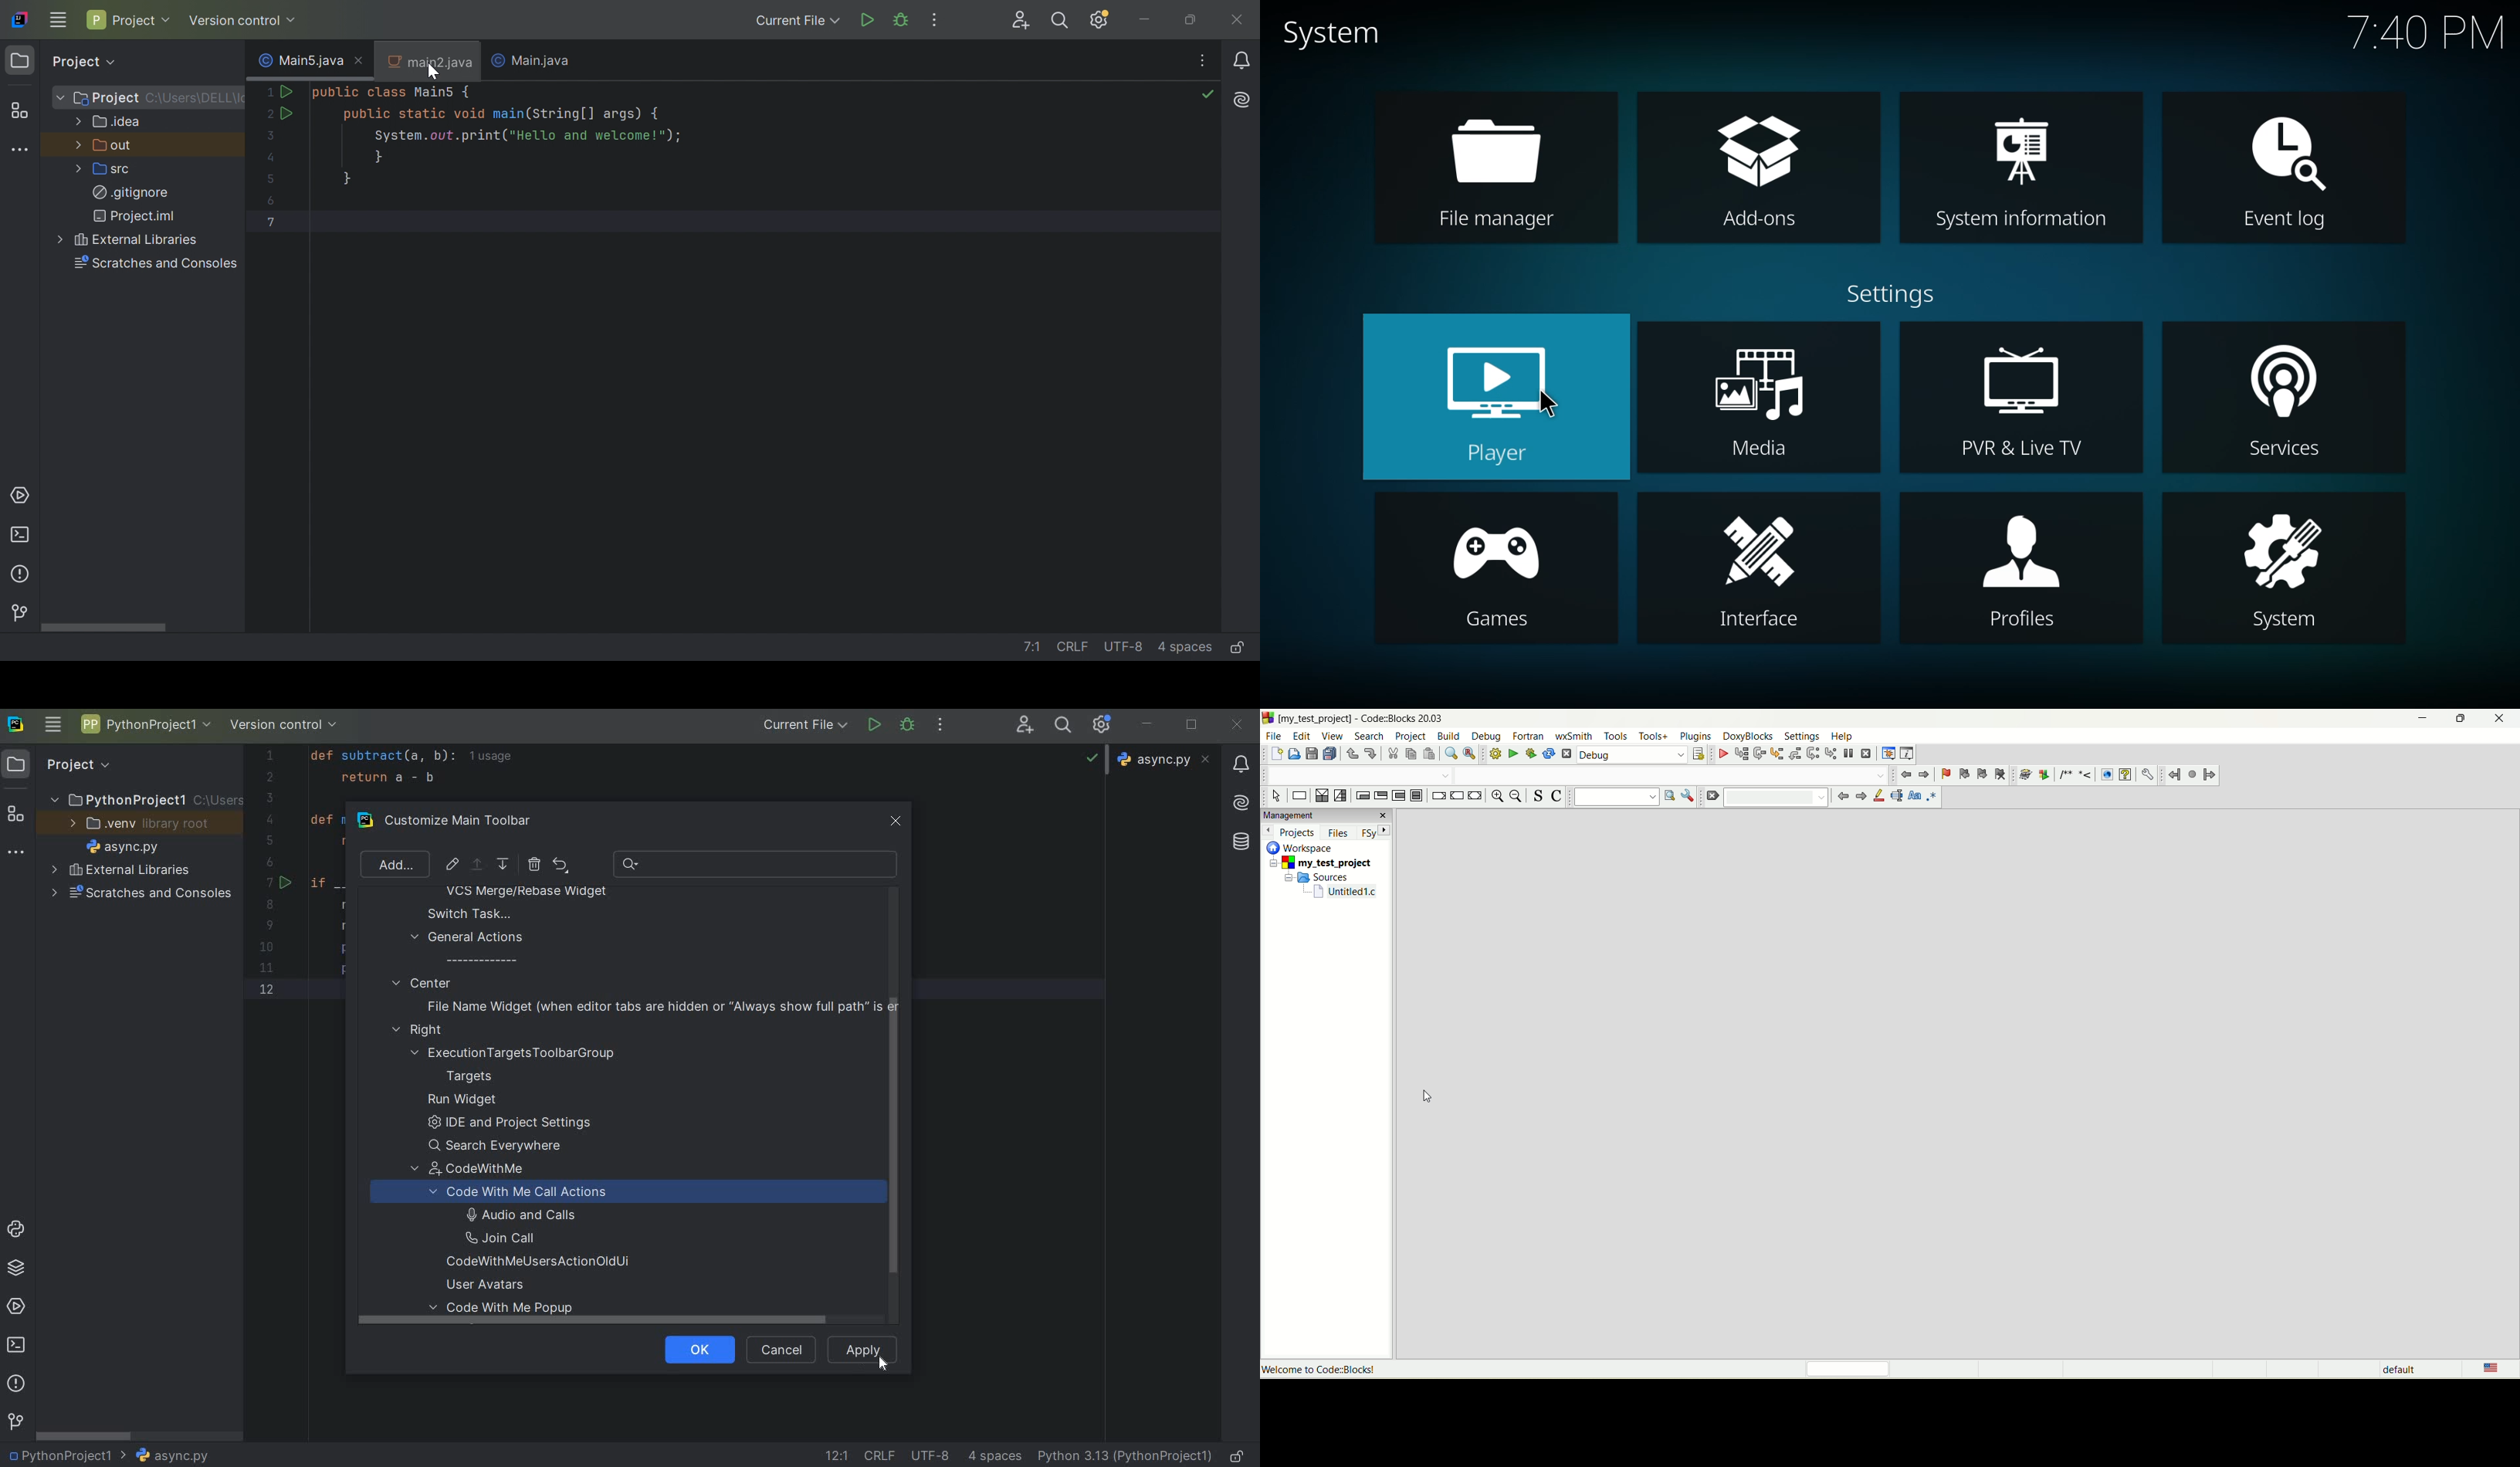  I want to click on SEARCH EVERYWHERE, so click(1066, 725).